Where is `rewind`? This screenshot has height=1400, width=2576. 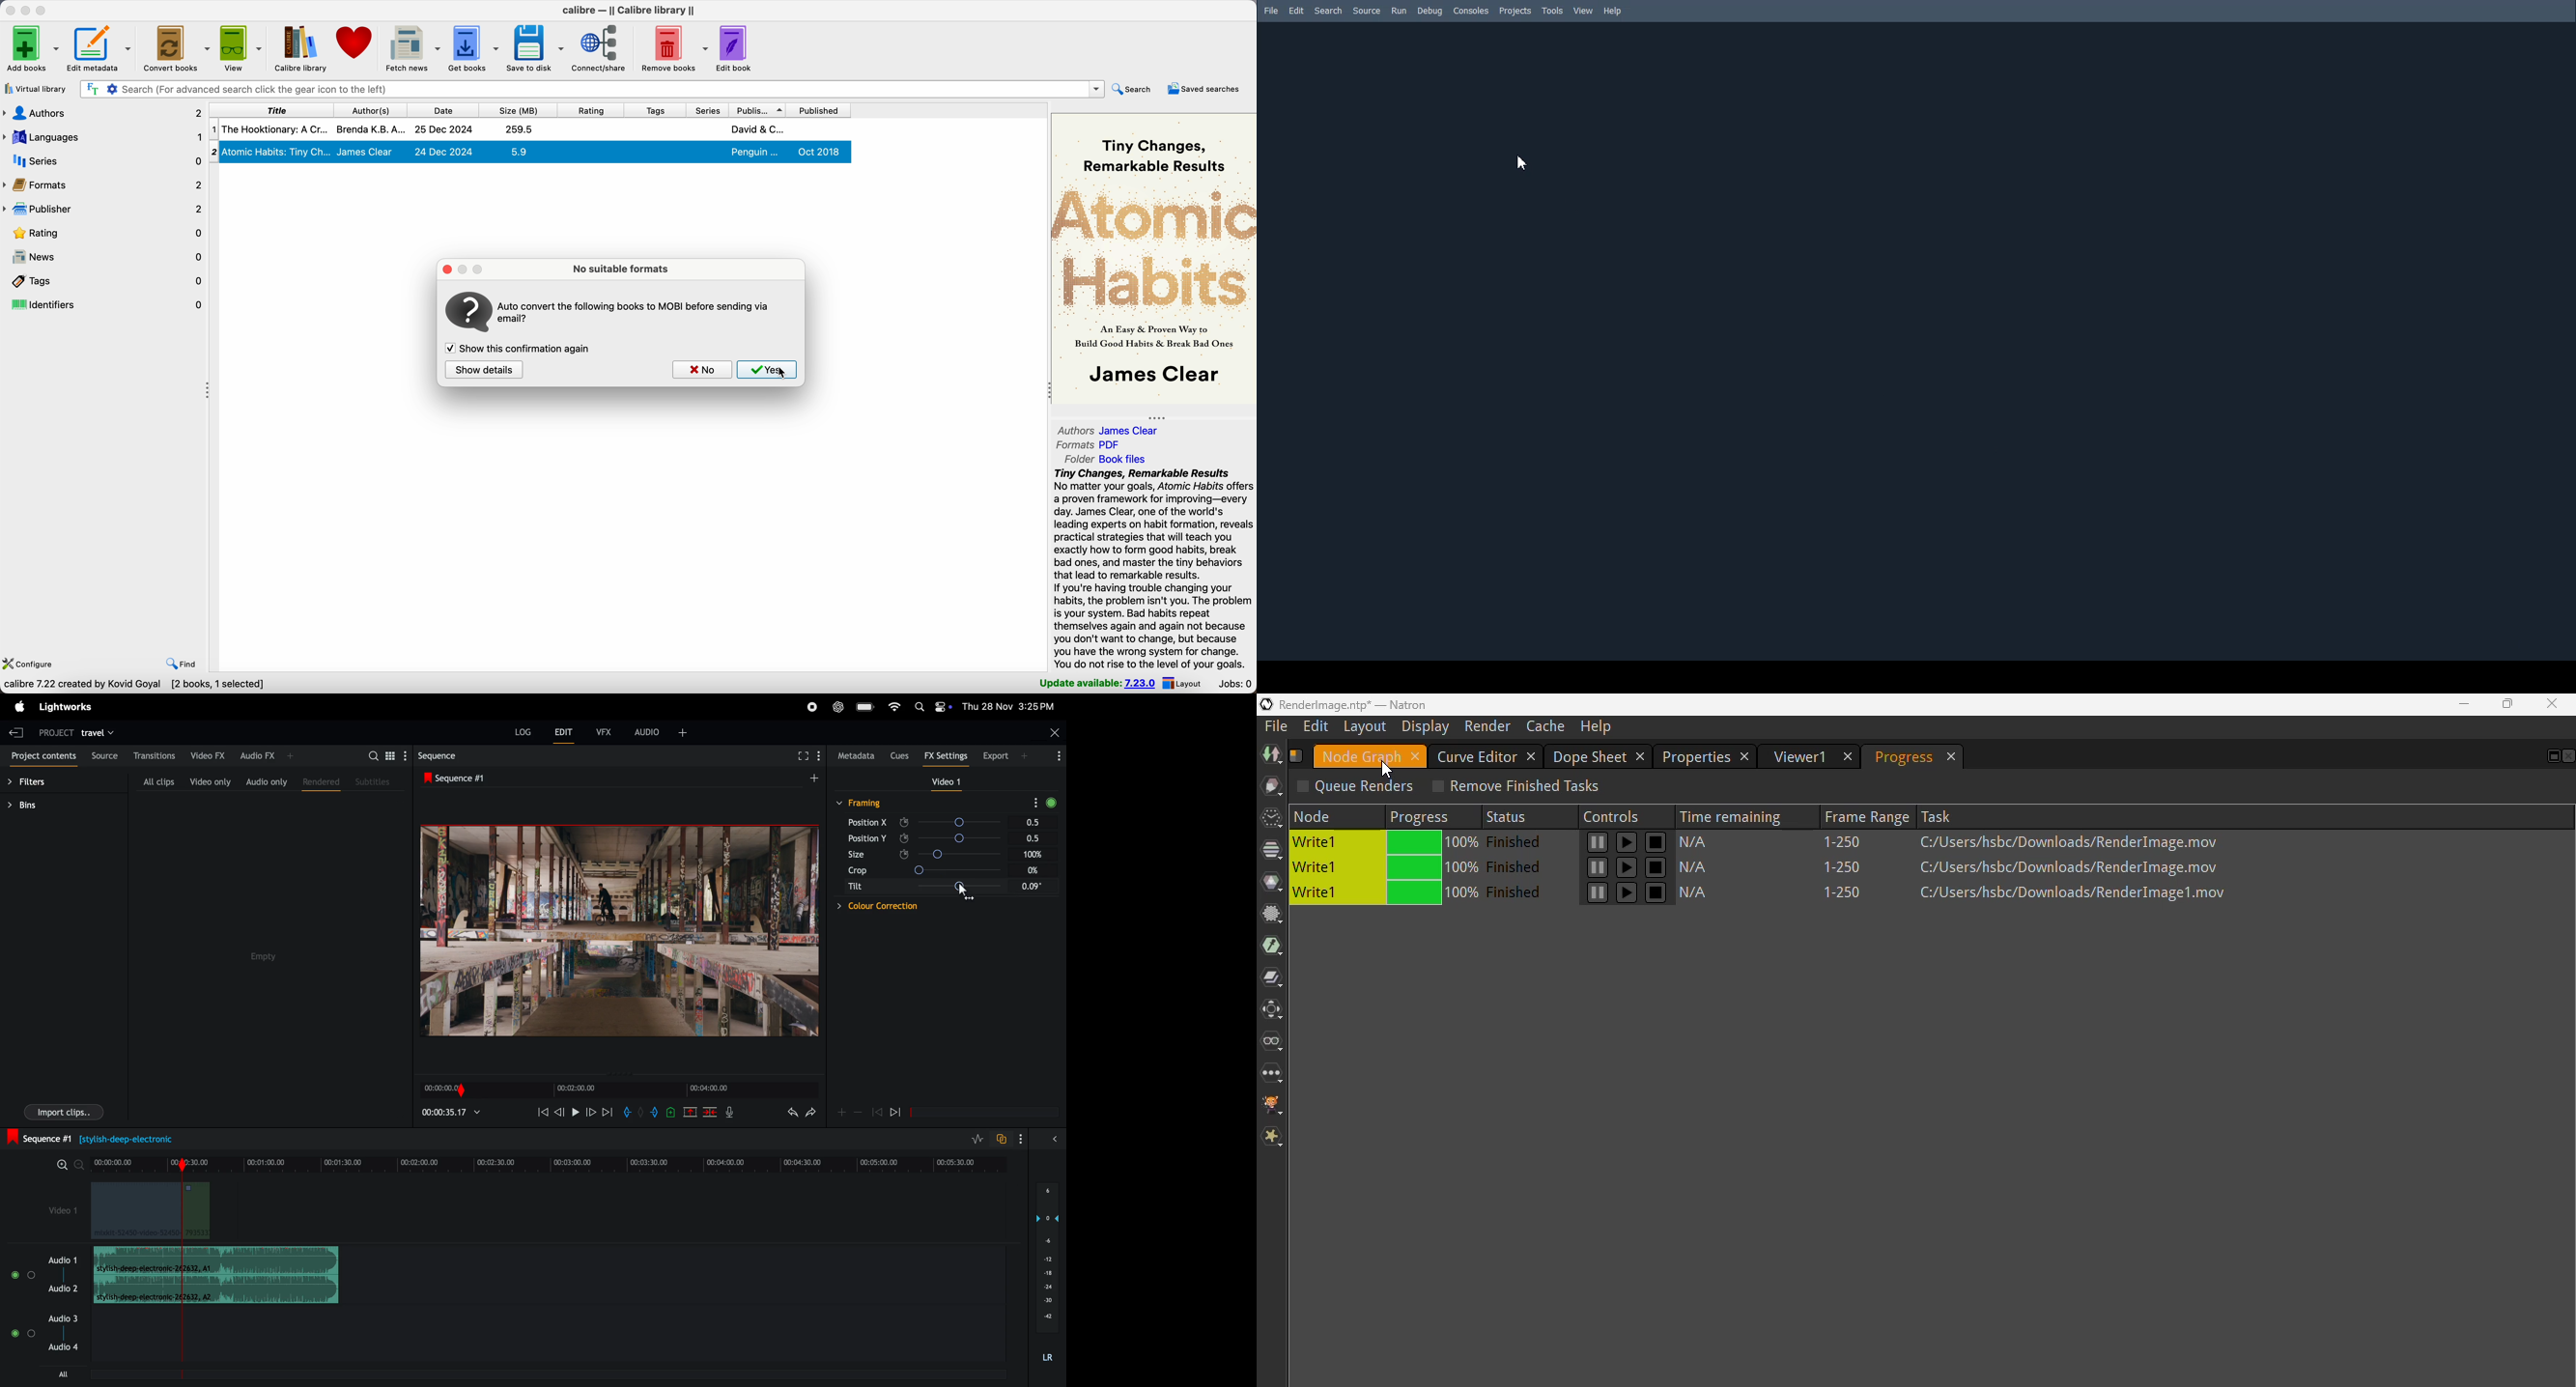
rewind is located at coordinates (542, 1112).